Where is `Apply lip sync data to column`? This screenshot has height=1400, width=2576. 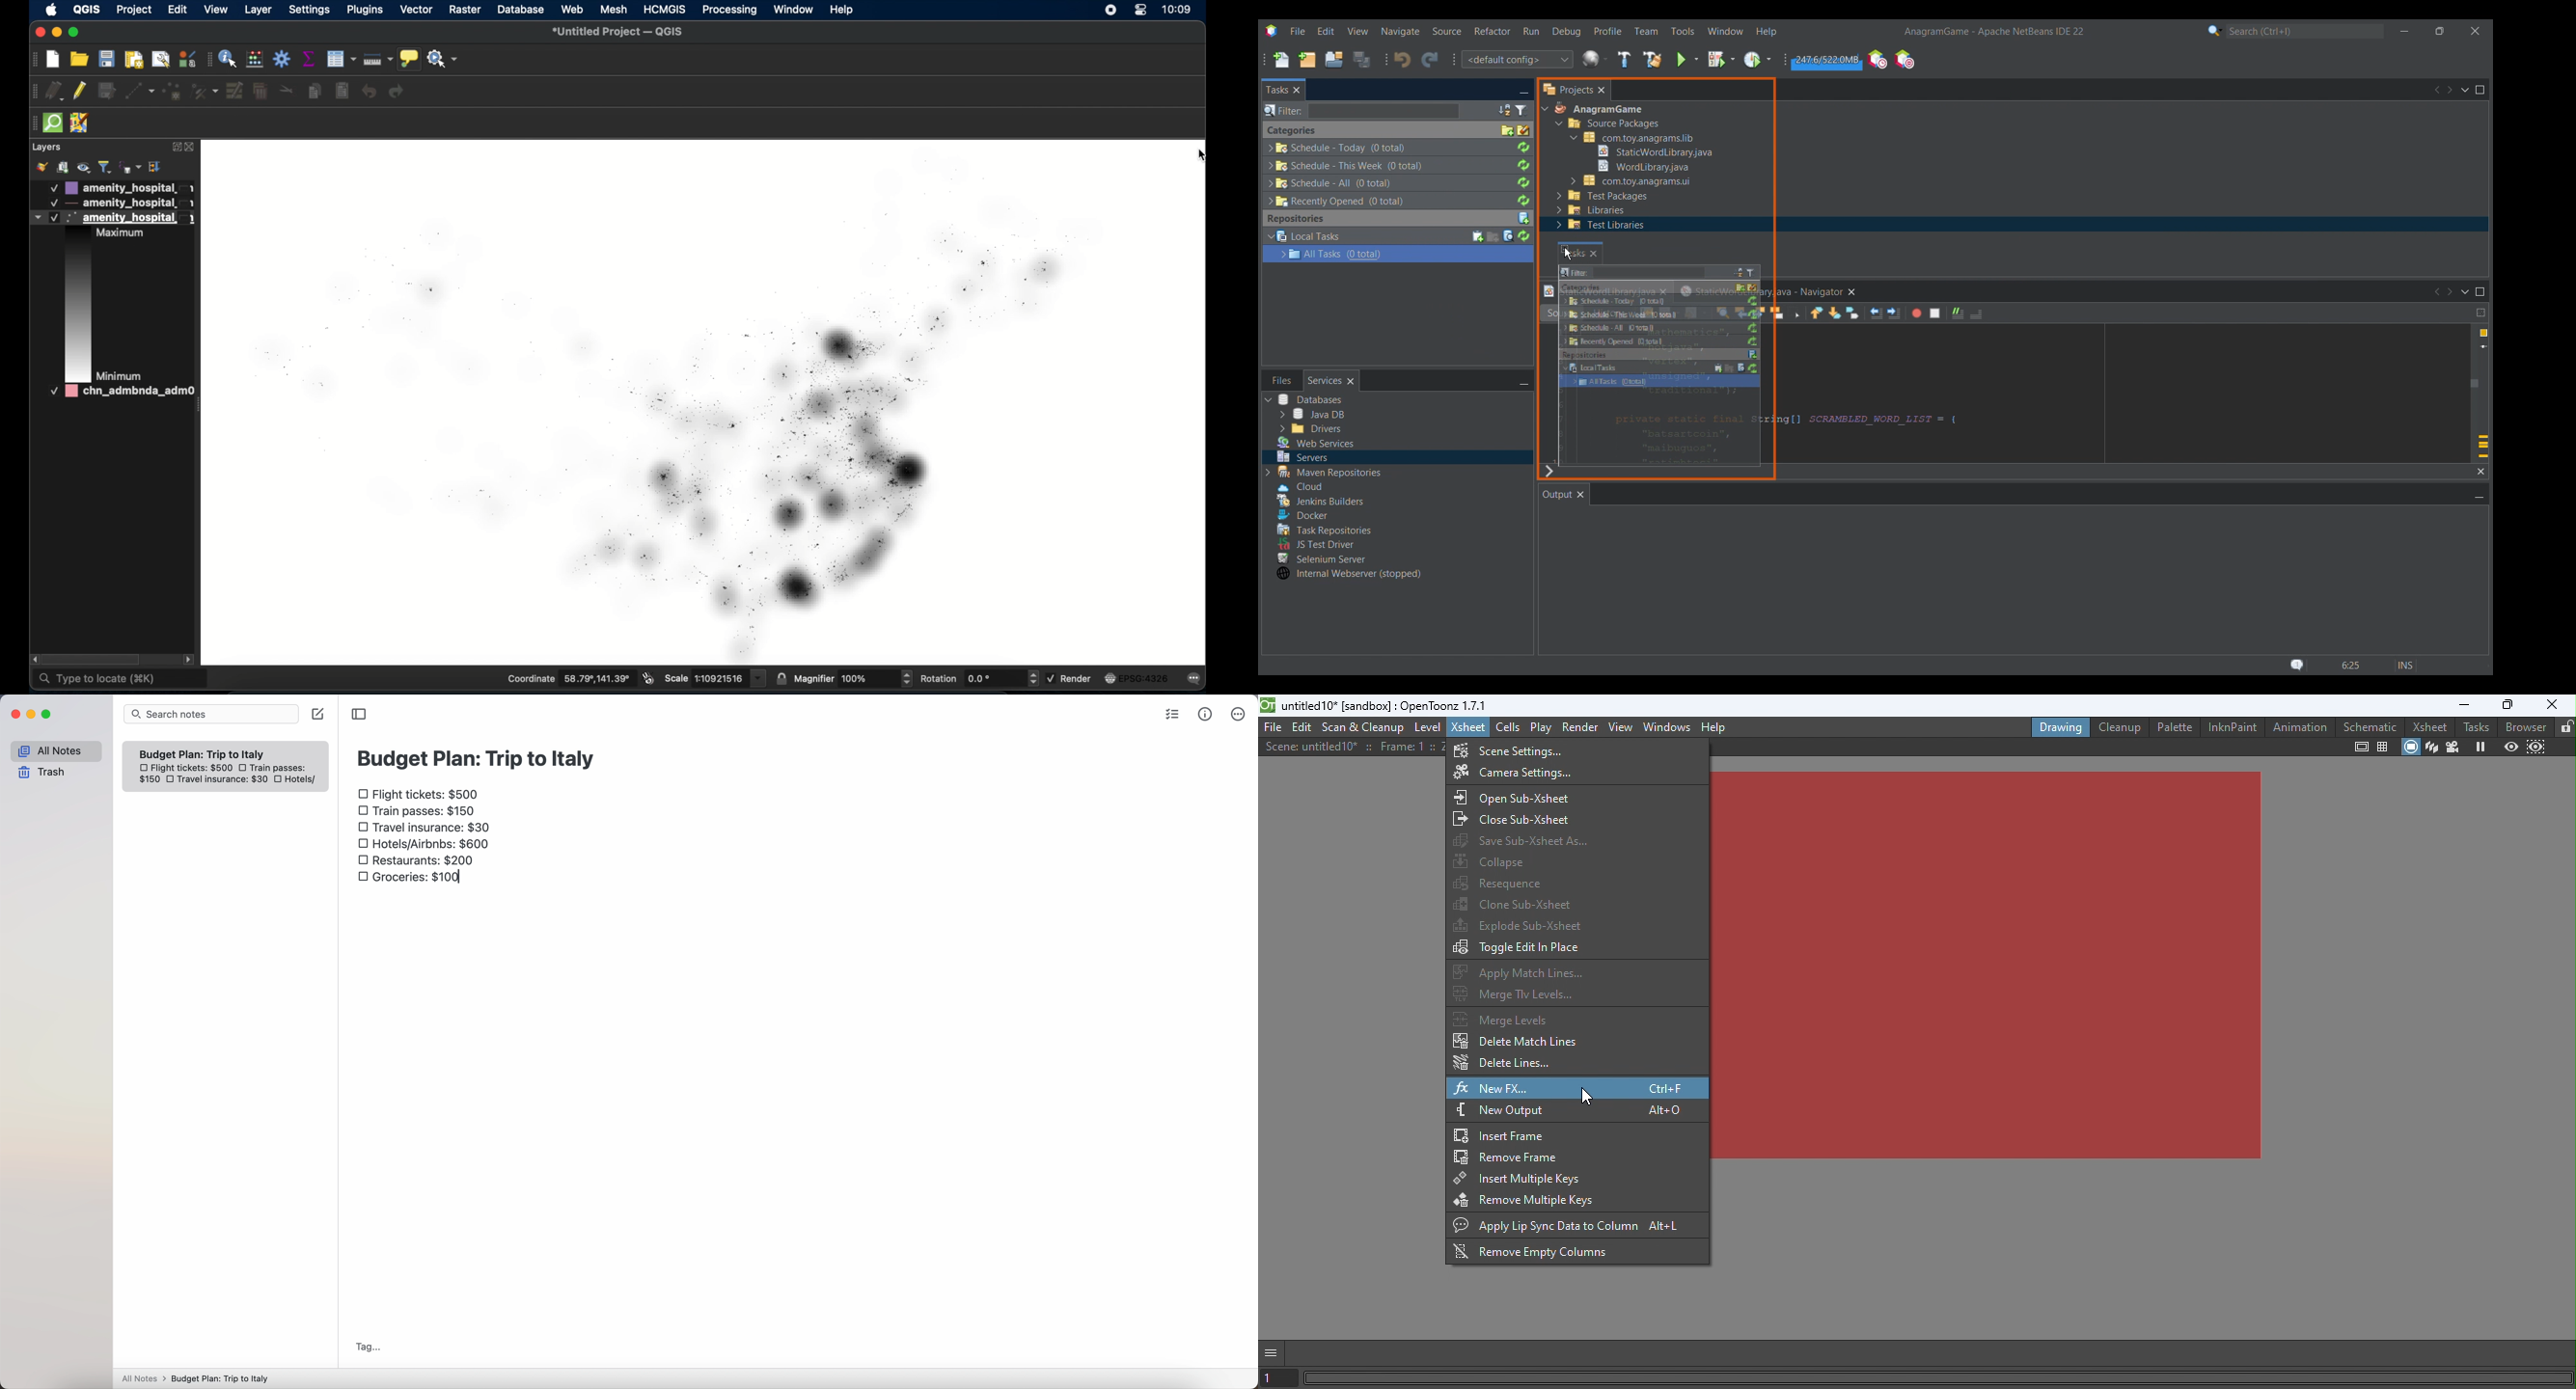 Apply lip sync data to column is located at coordinates (1683, 1534).